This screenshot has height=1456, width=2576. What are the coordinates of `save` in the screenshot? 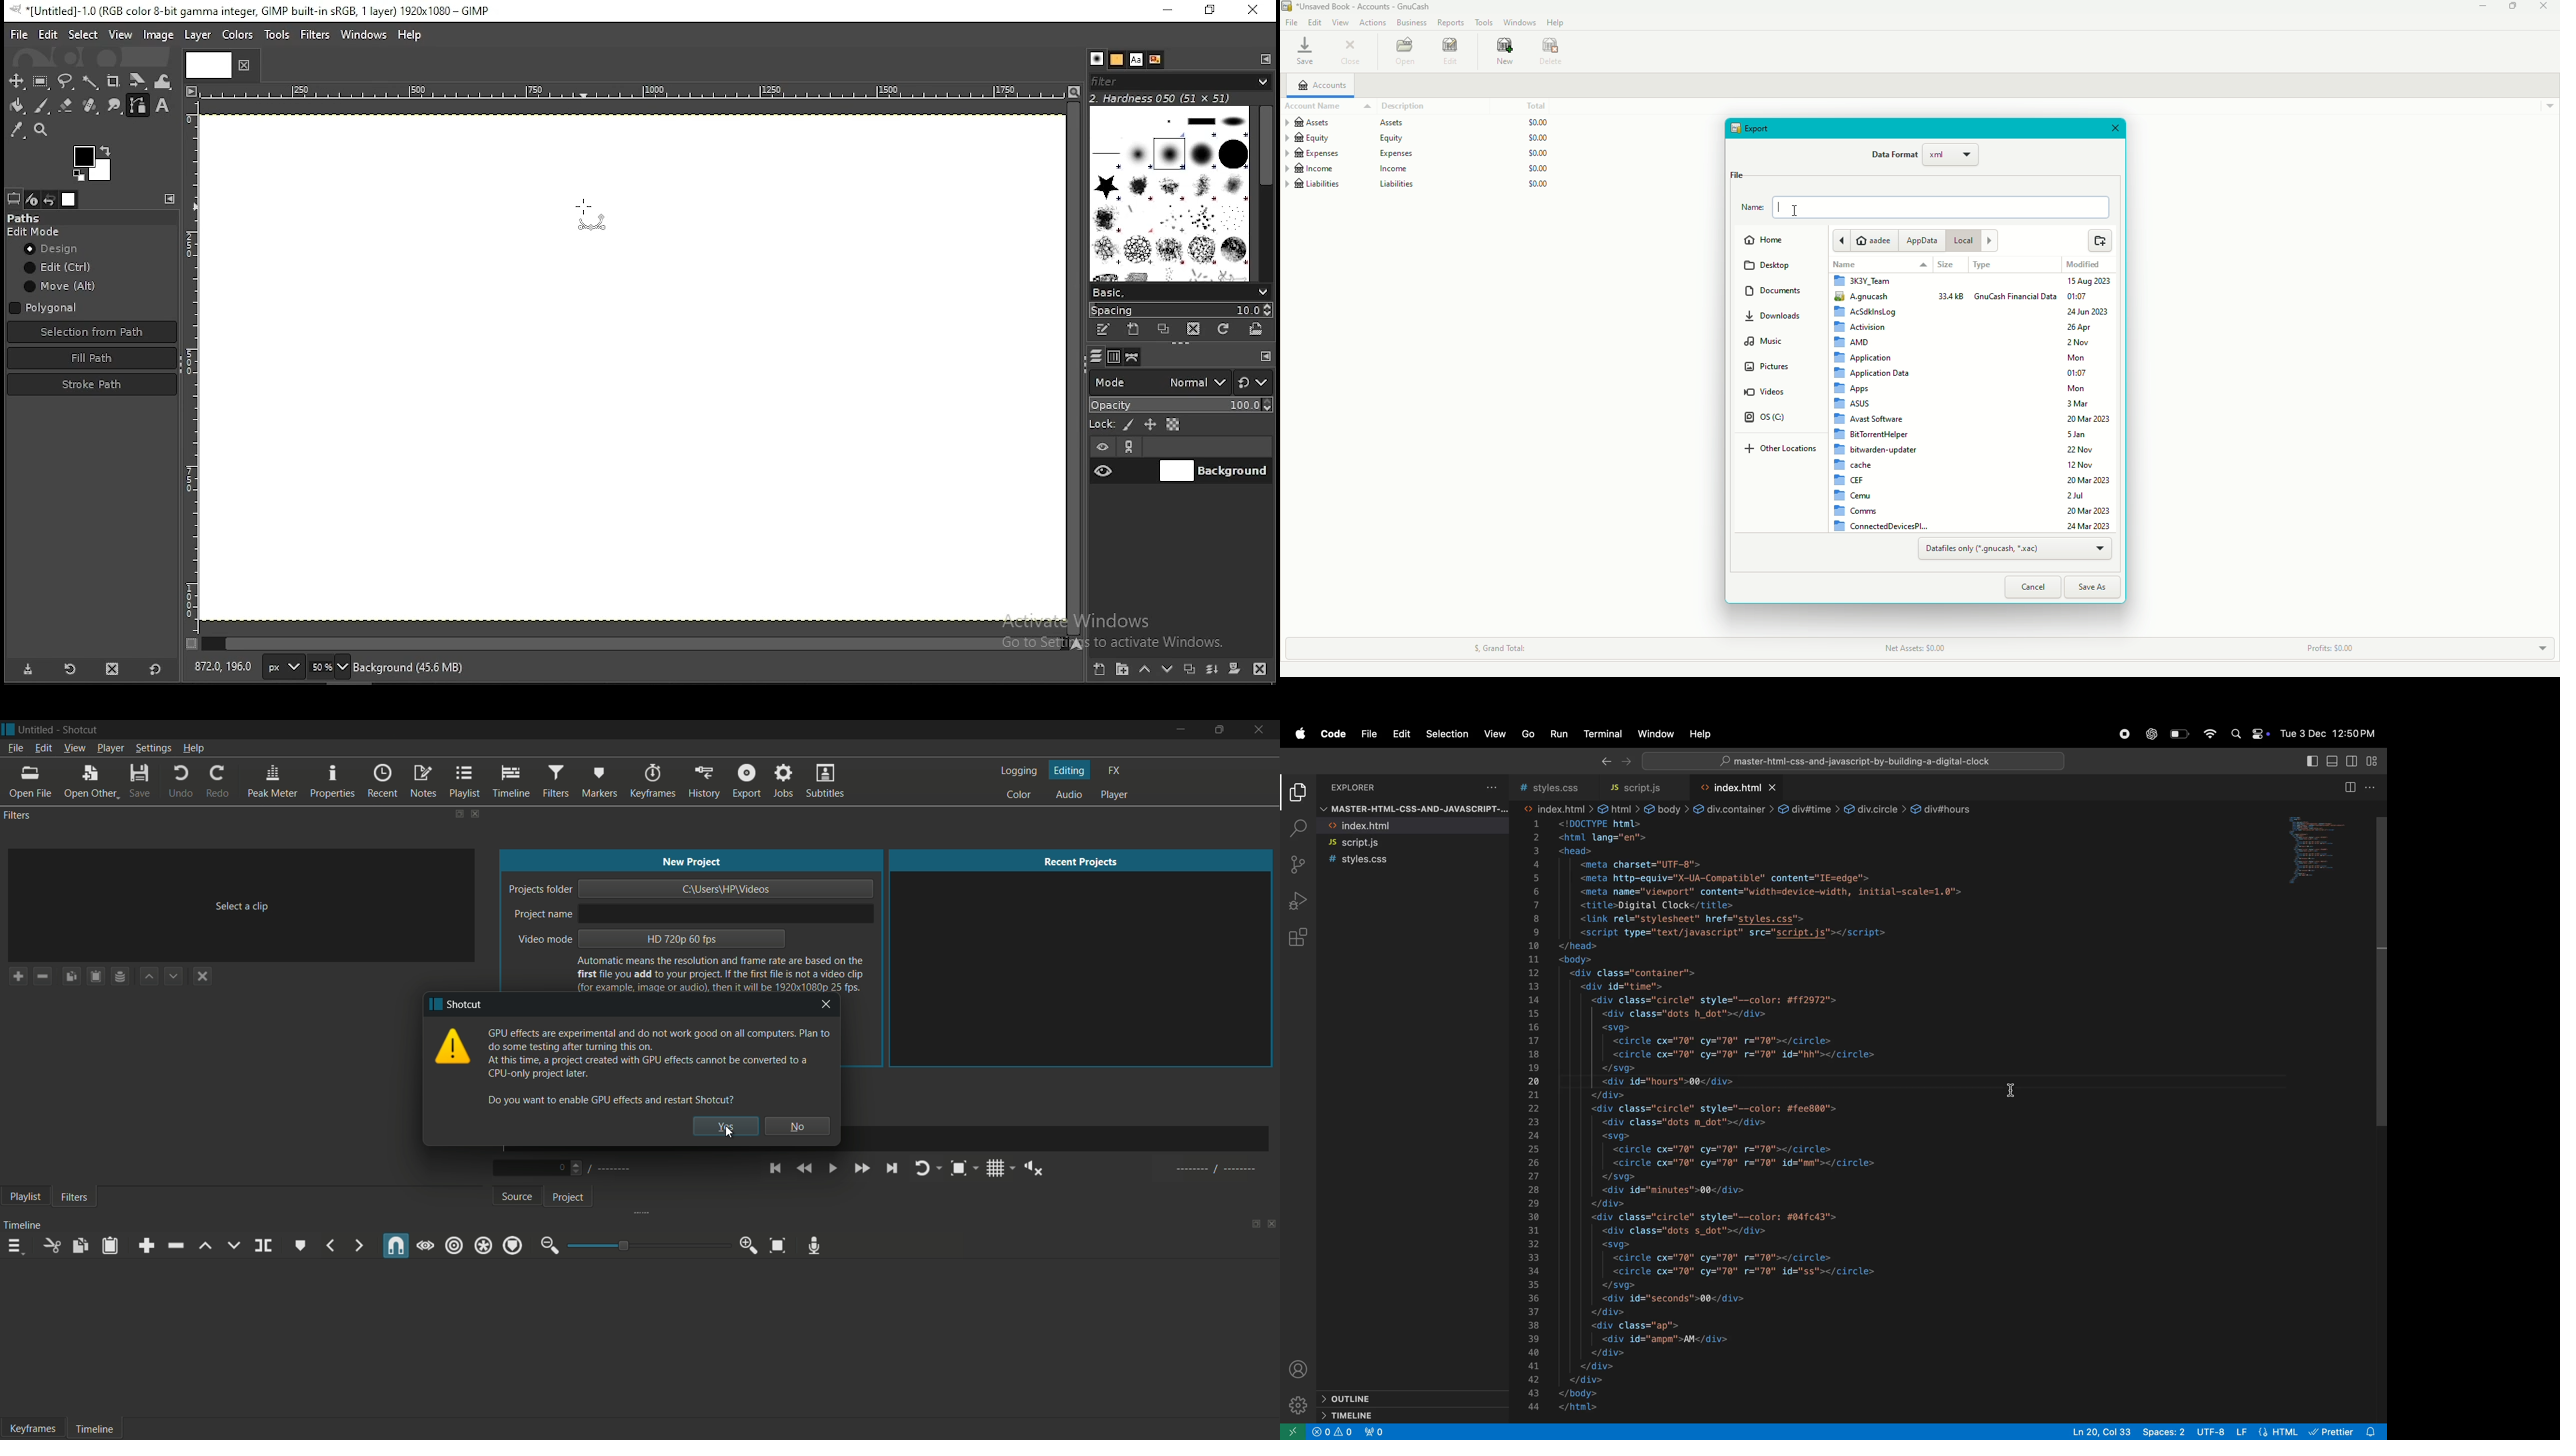 It's located at (144, 783).